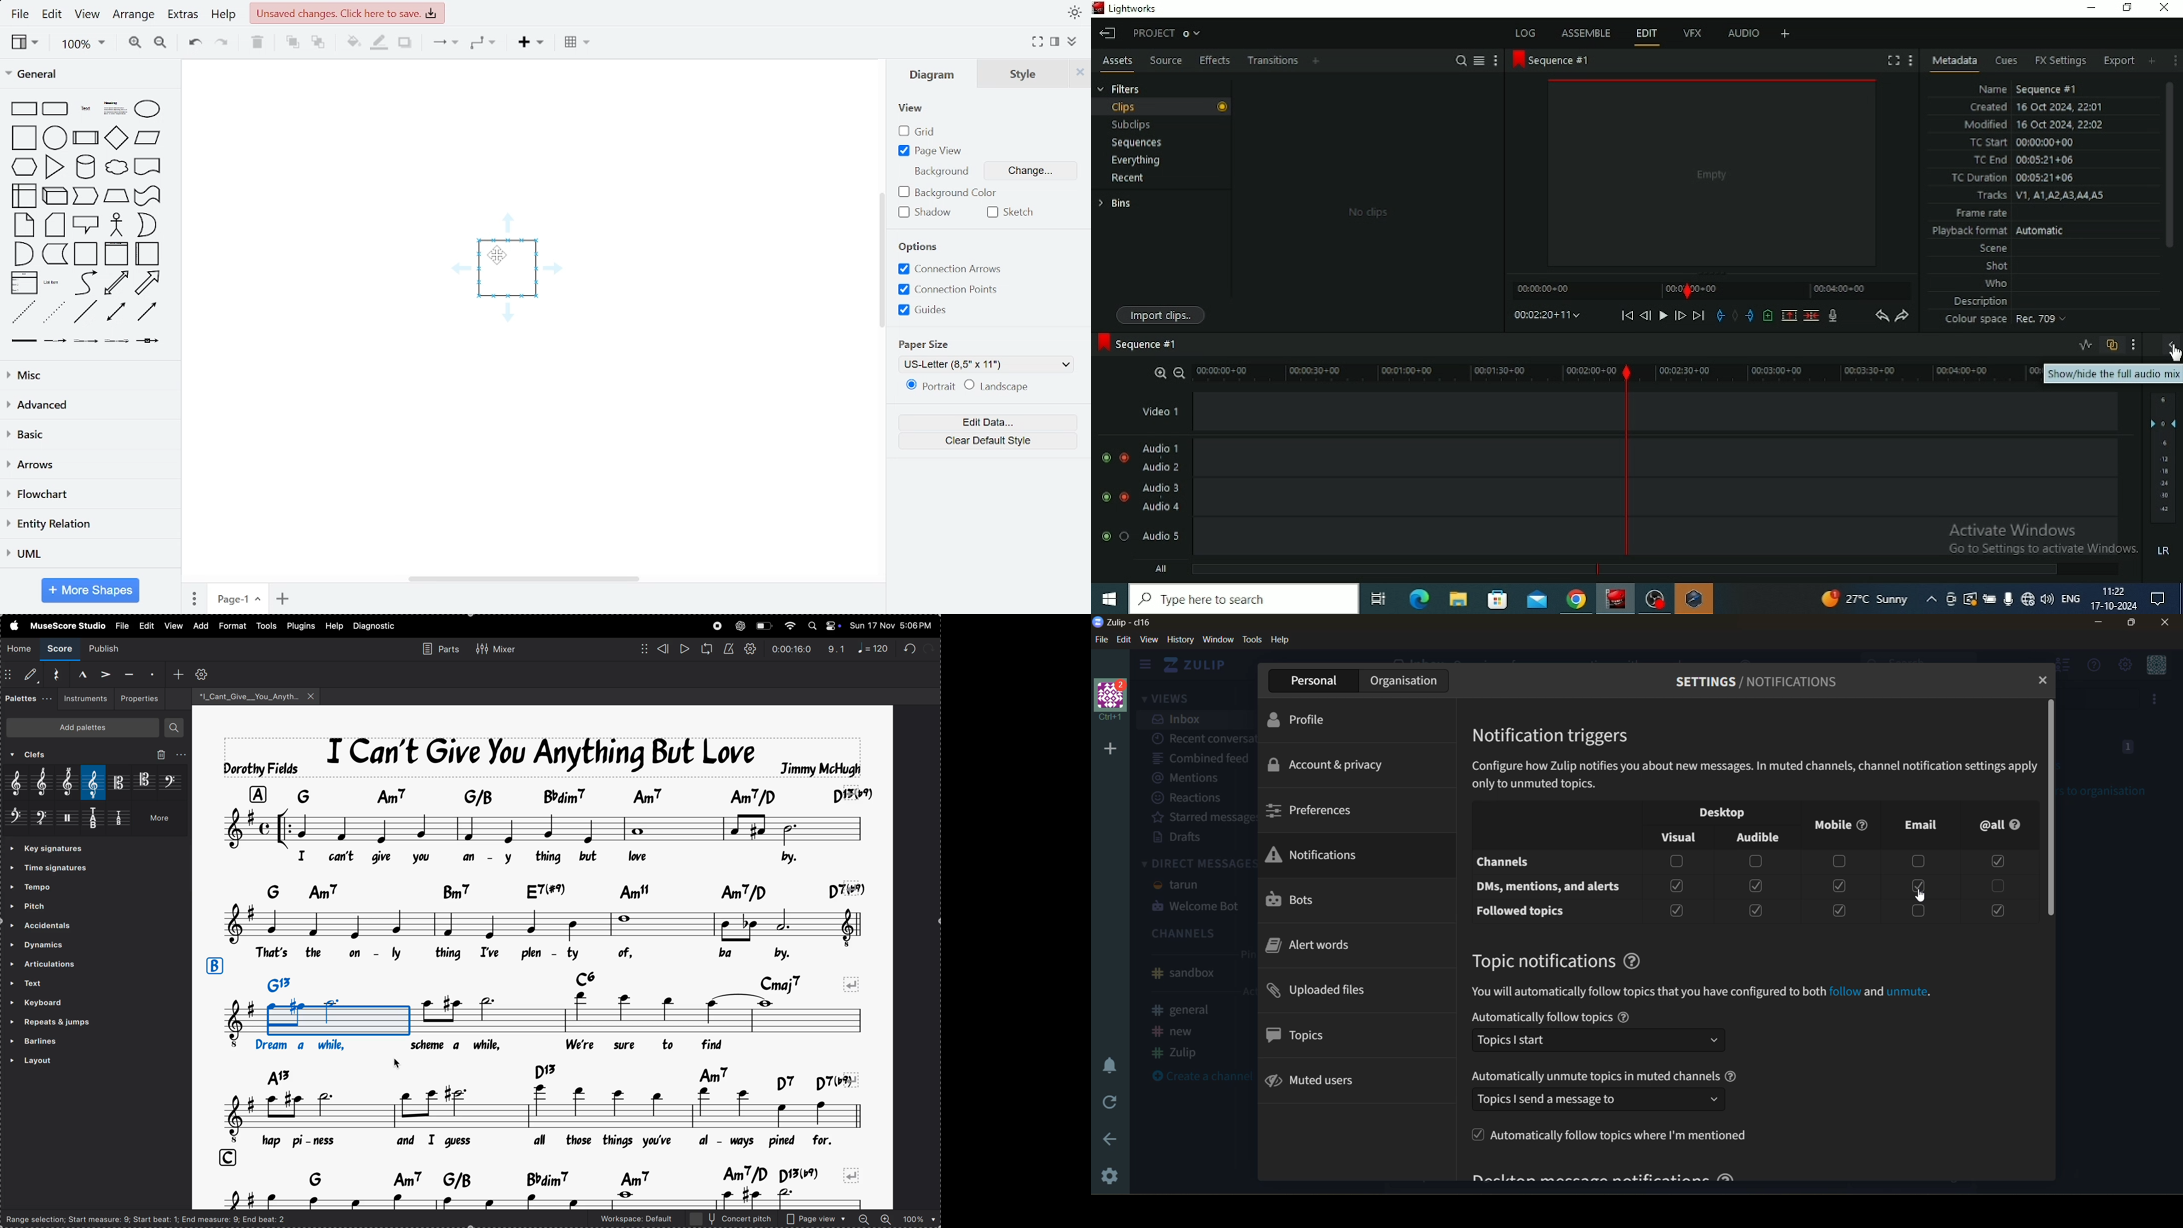 The height and width of the screenshot is (1232, 2184). What do you see at coordinates (1631, 537) in the screenshot?
I see `Audio 5` at bounding box center [1631, 537].